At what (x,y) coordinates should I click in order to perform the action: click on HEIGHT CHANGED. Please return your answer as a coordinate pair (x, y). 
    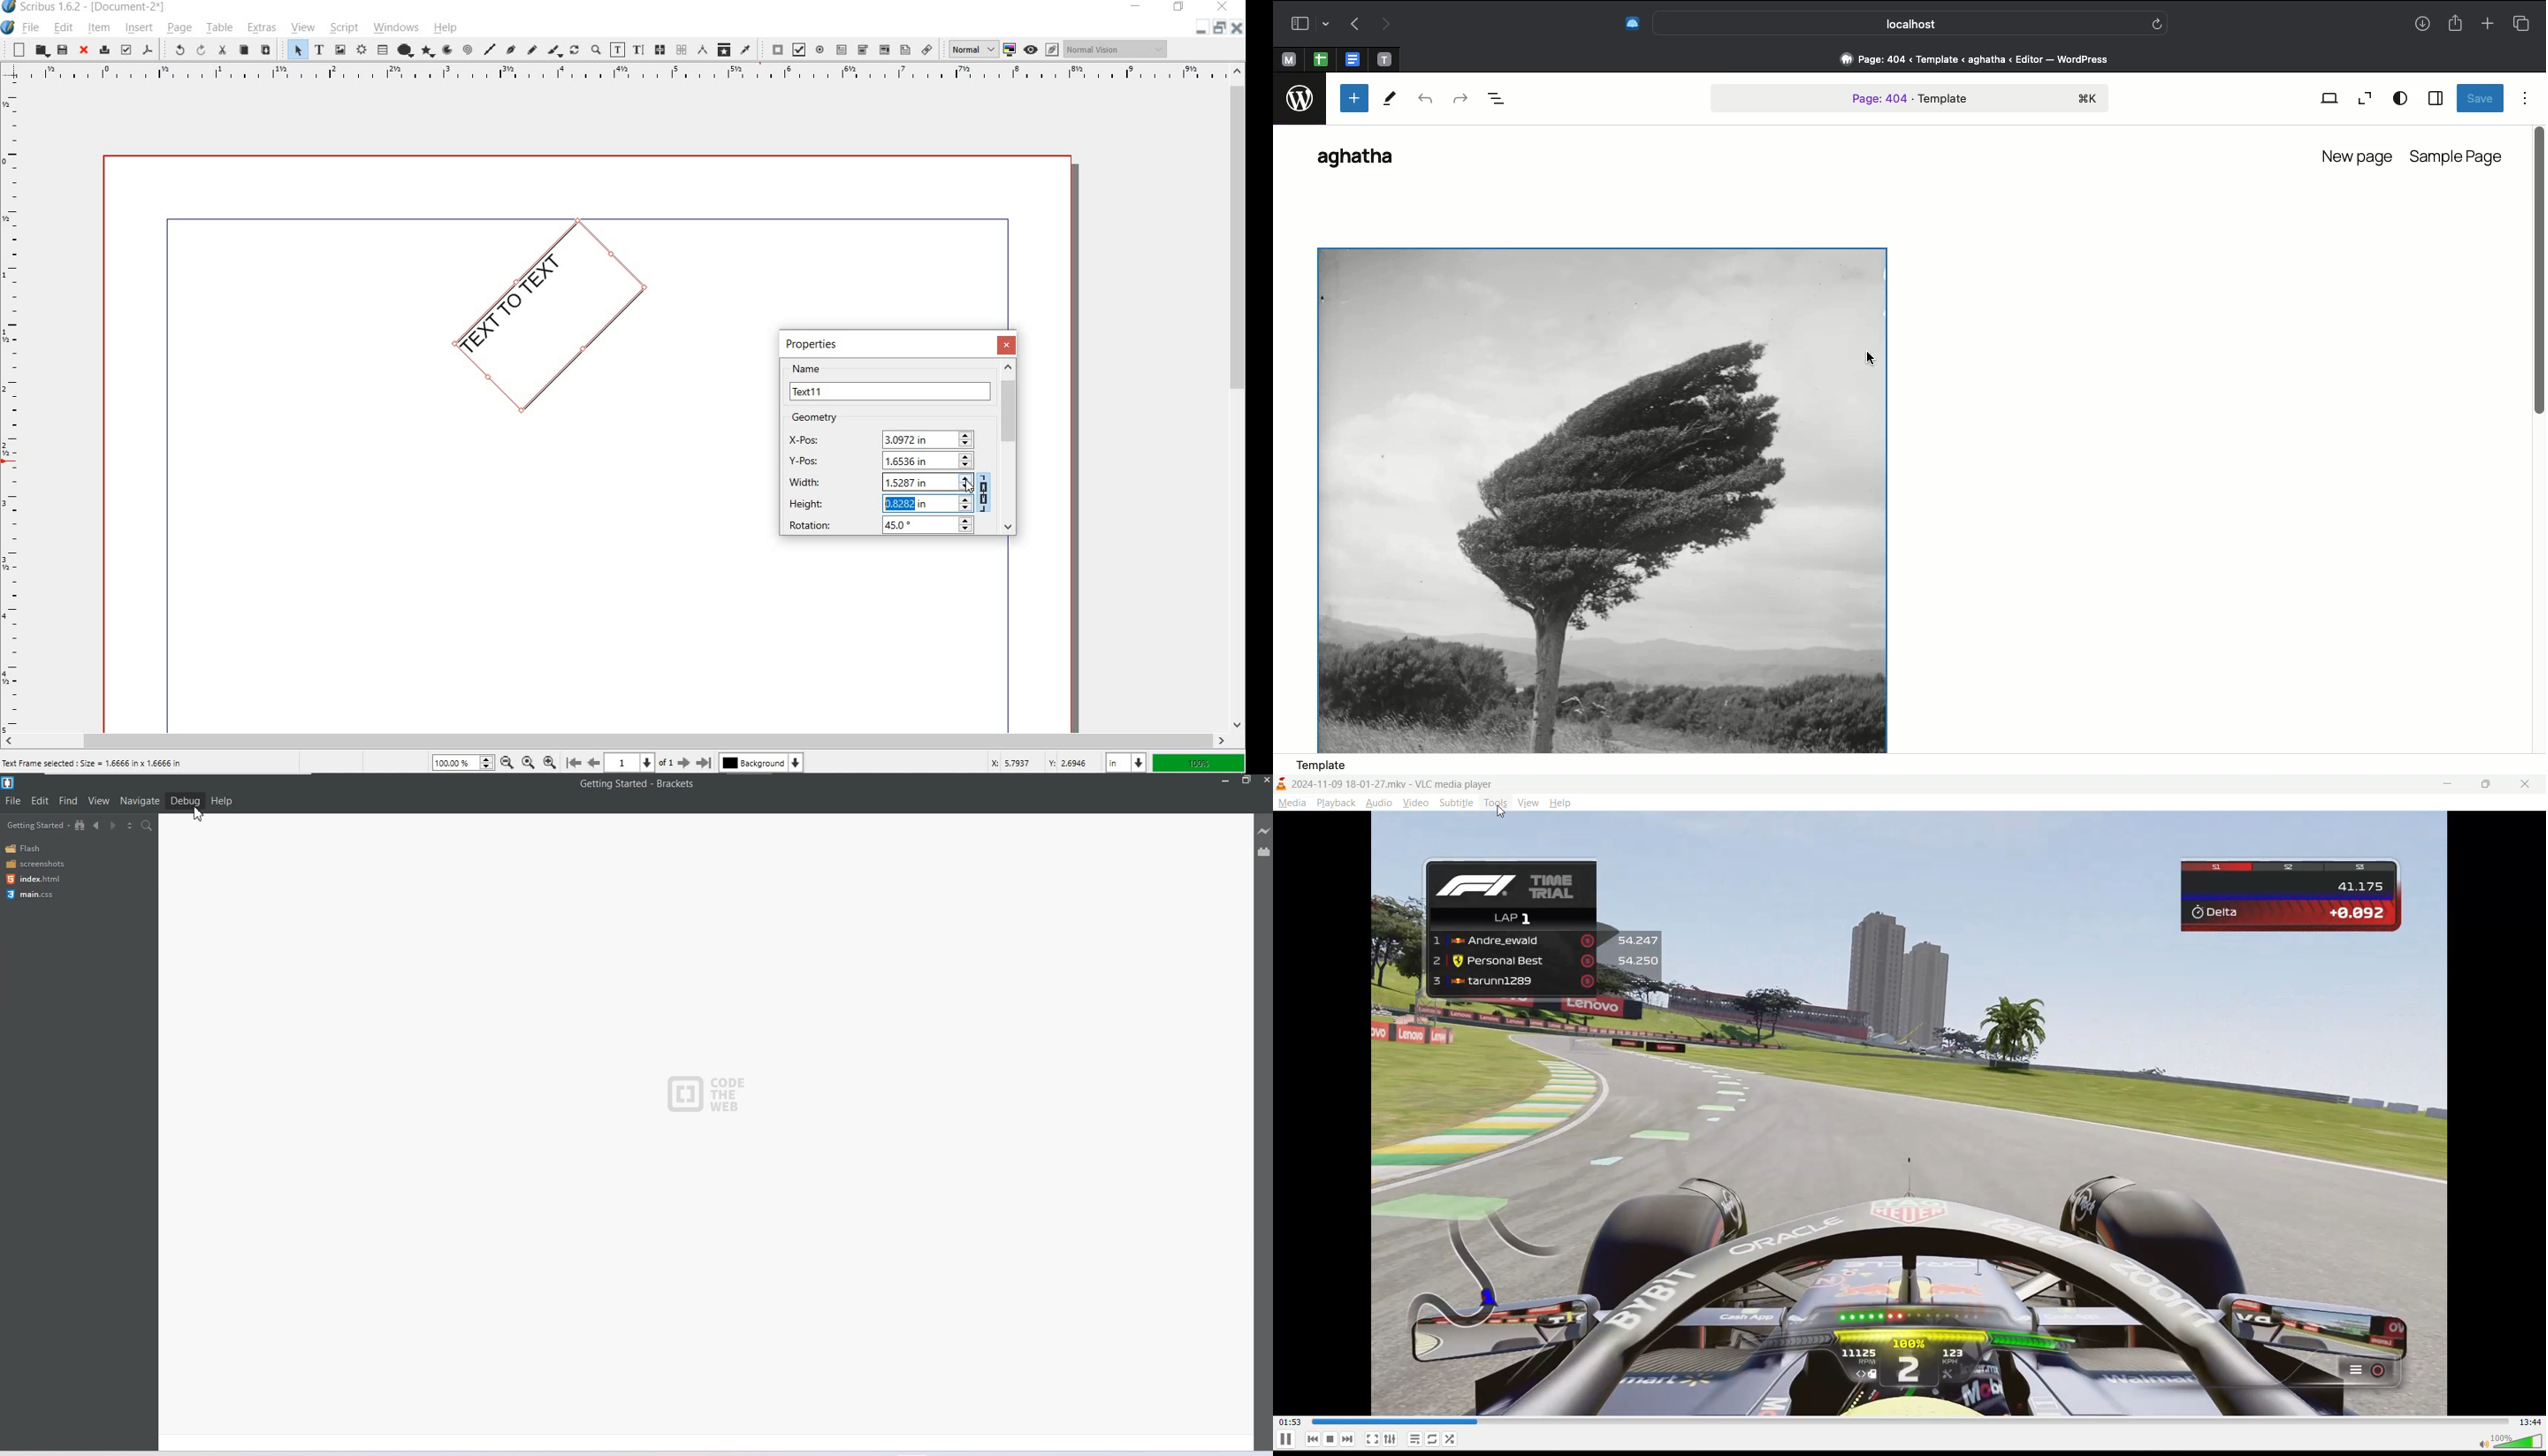
    Looking at the image, I should click on (906, 502).